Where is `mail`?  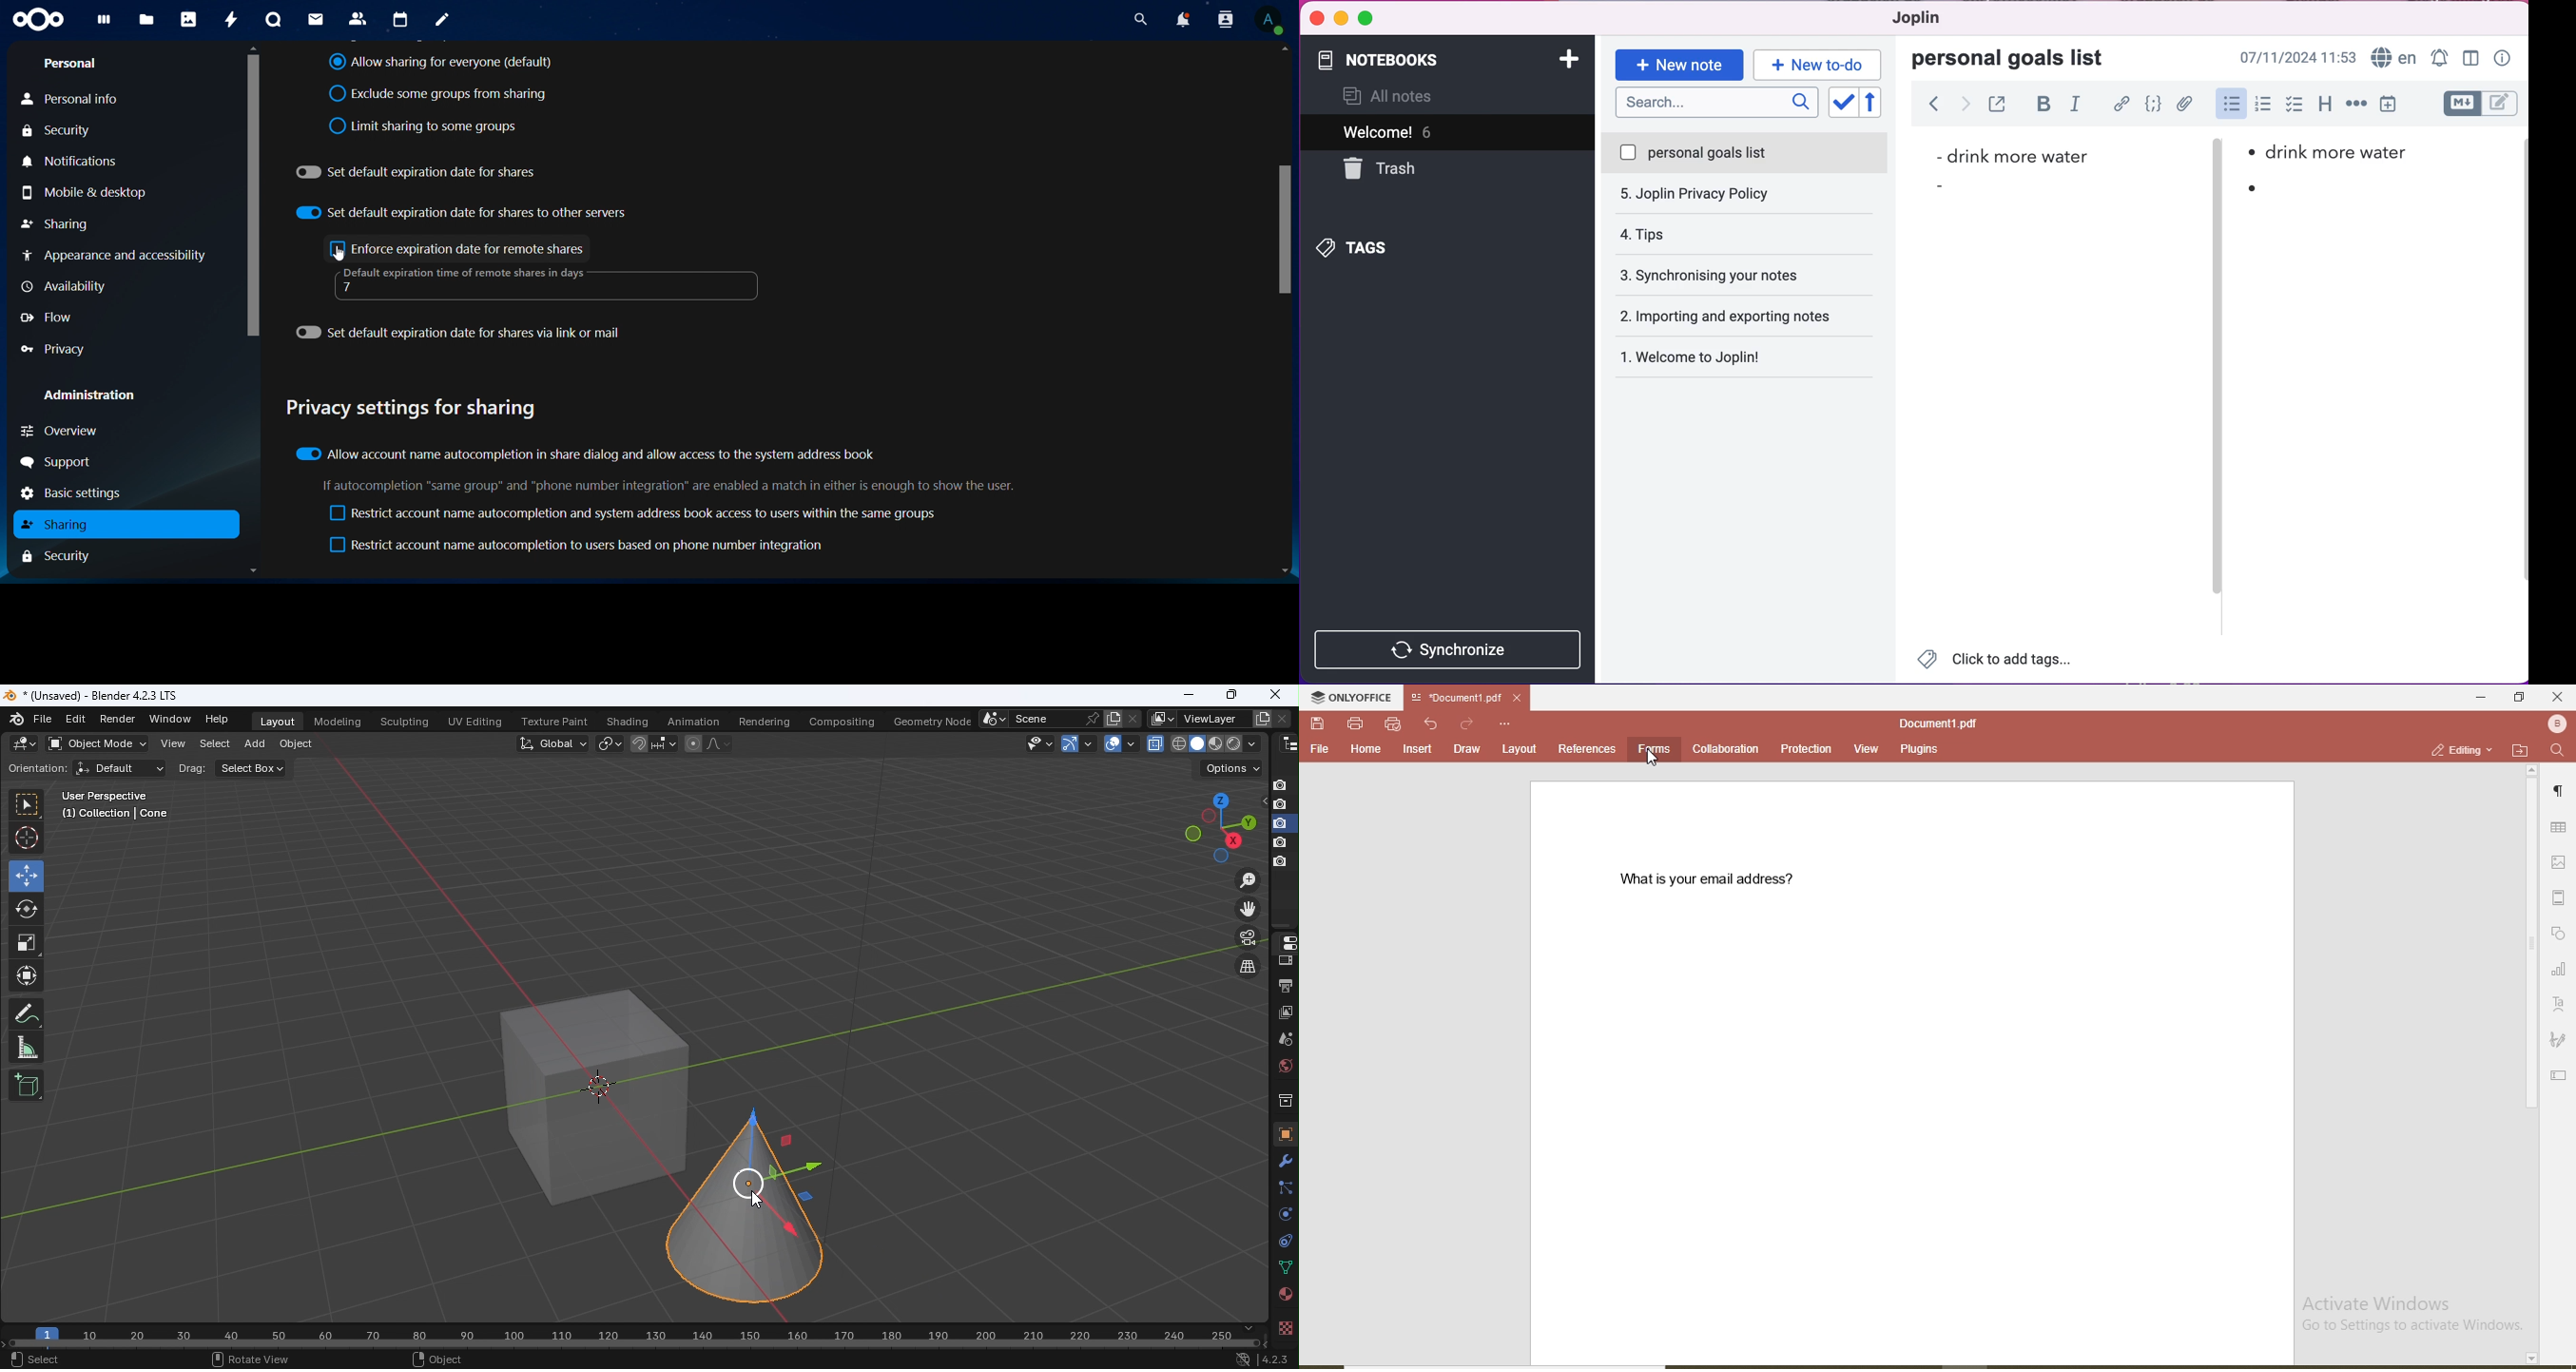 mail is located at coordinates (316, 18).